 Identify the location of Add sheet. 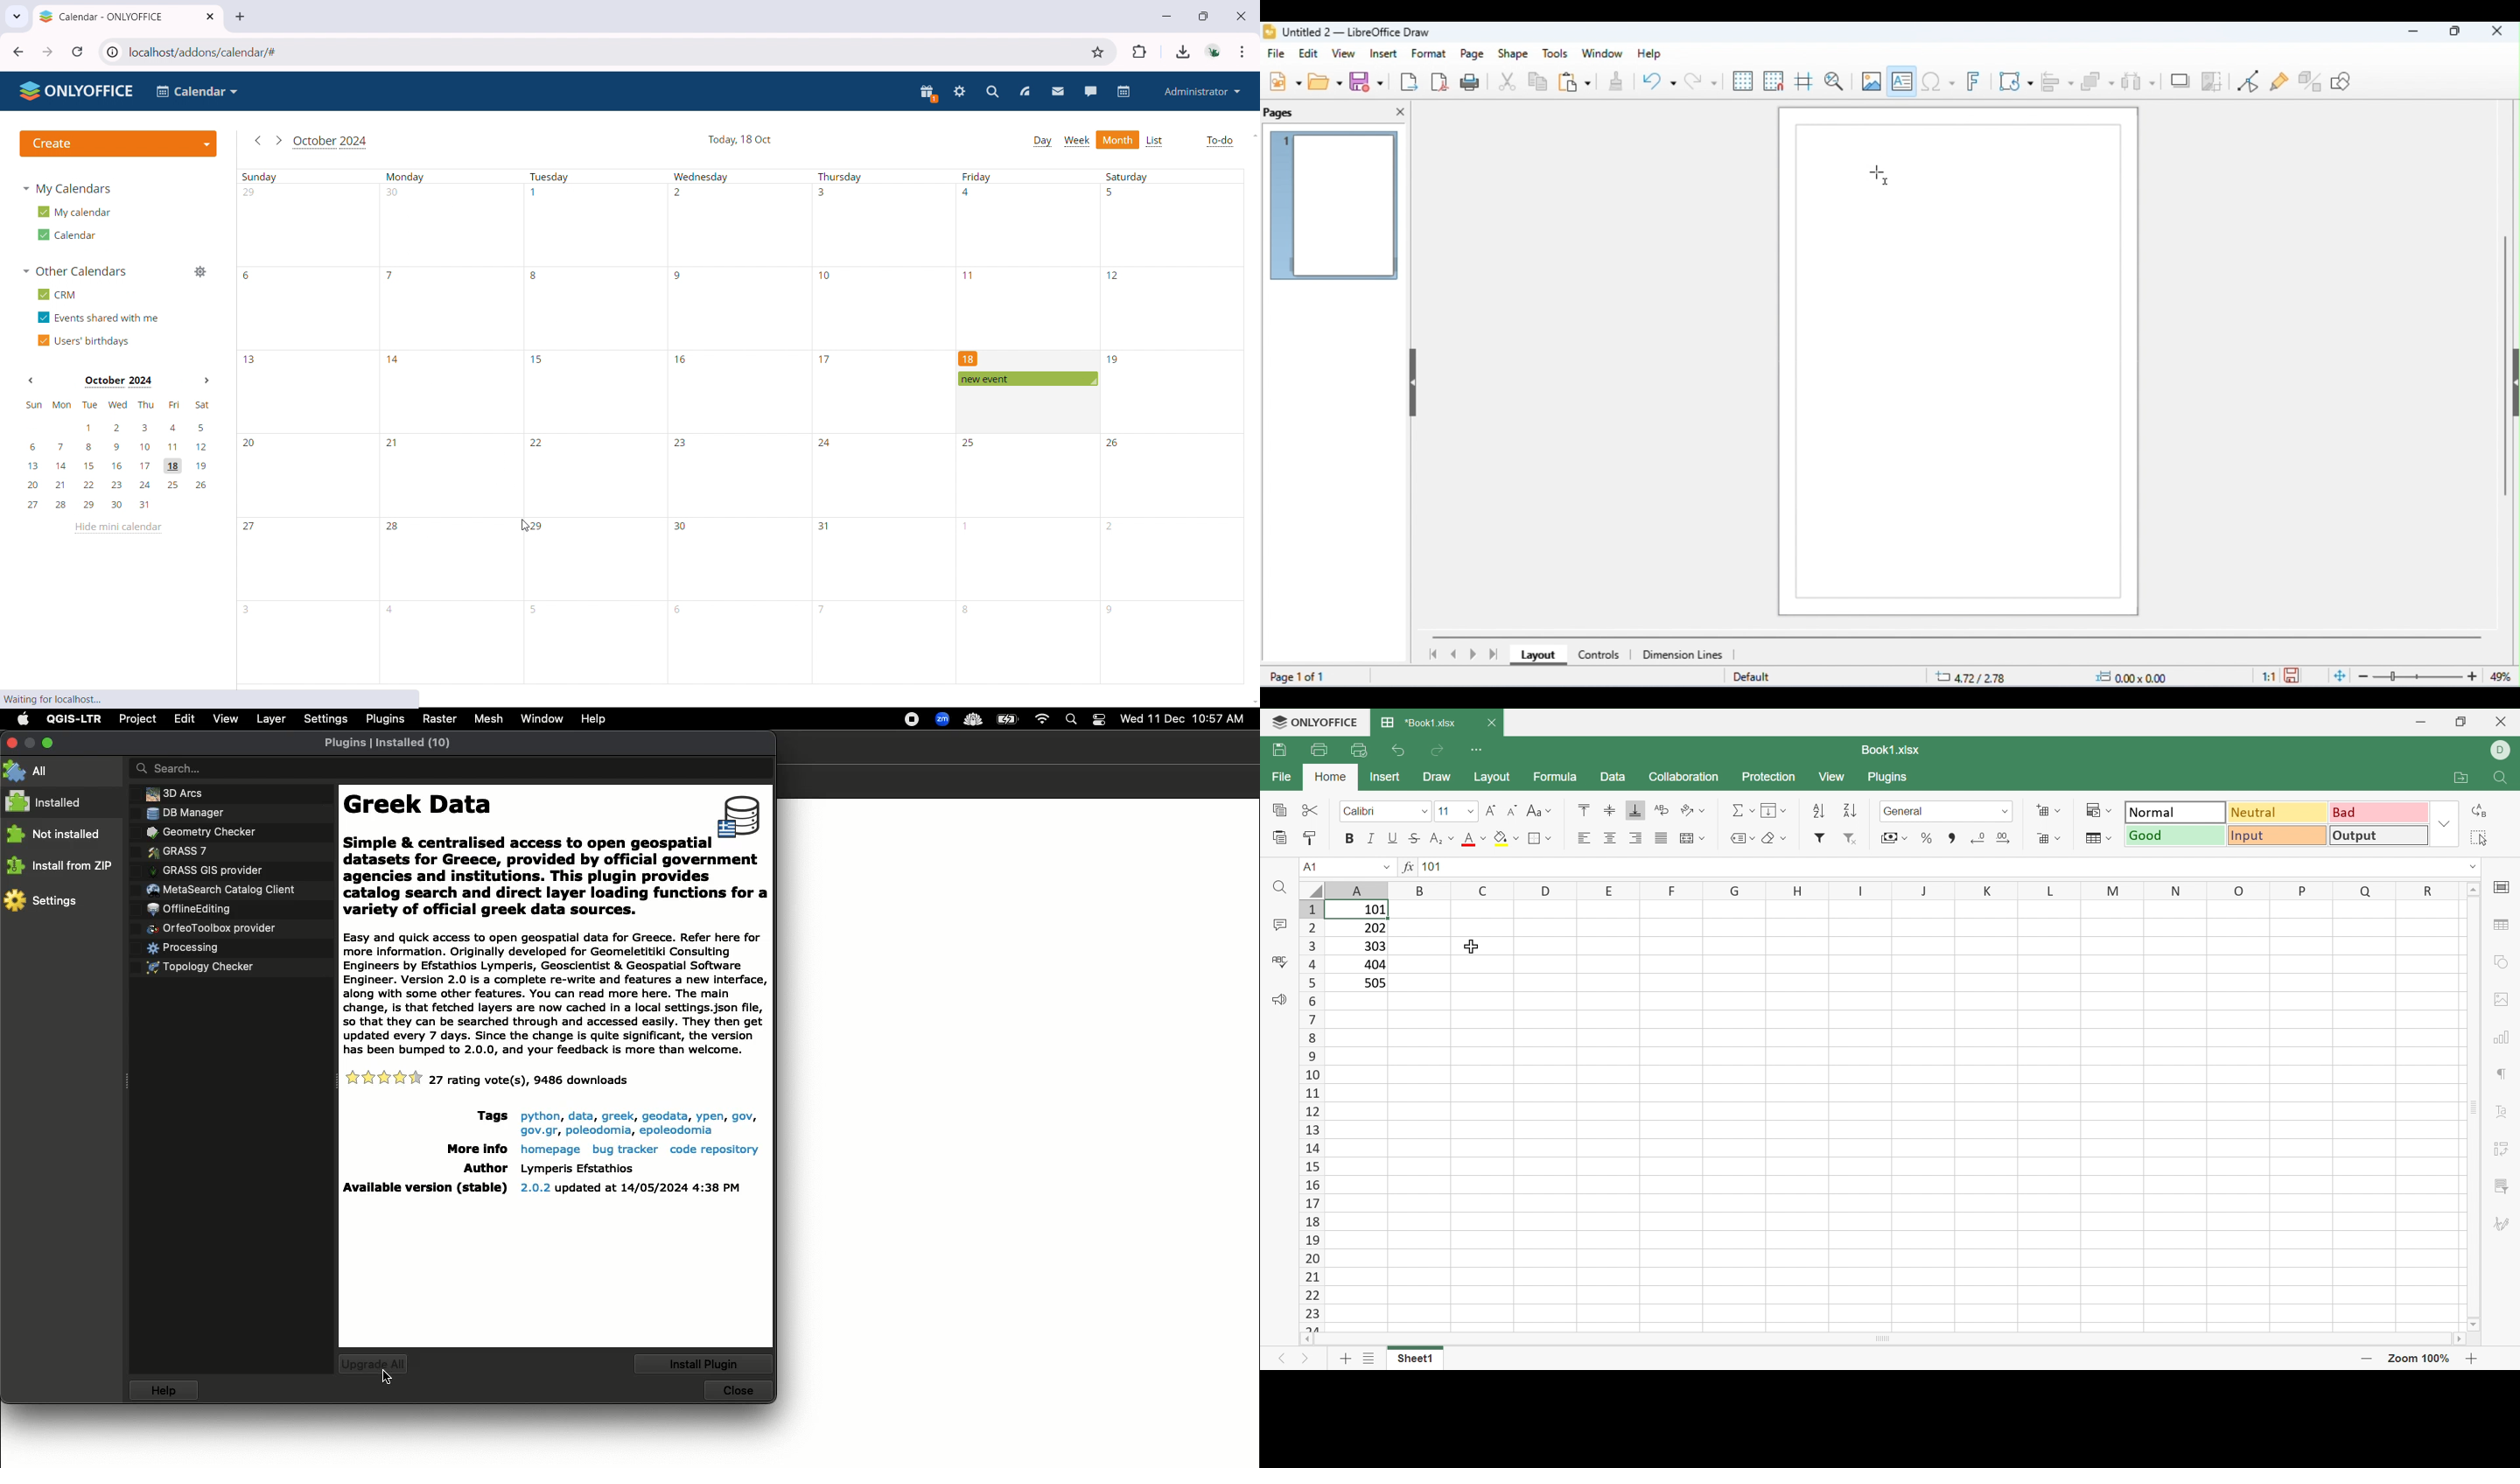
(1345, 1359).